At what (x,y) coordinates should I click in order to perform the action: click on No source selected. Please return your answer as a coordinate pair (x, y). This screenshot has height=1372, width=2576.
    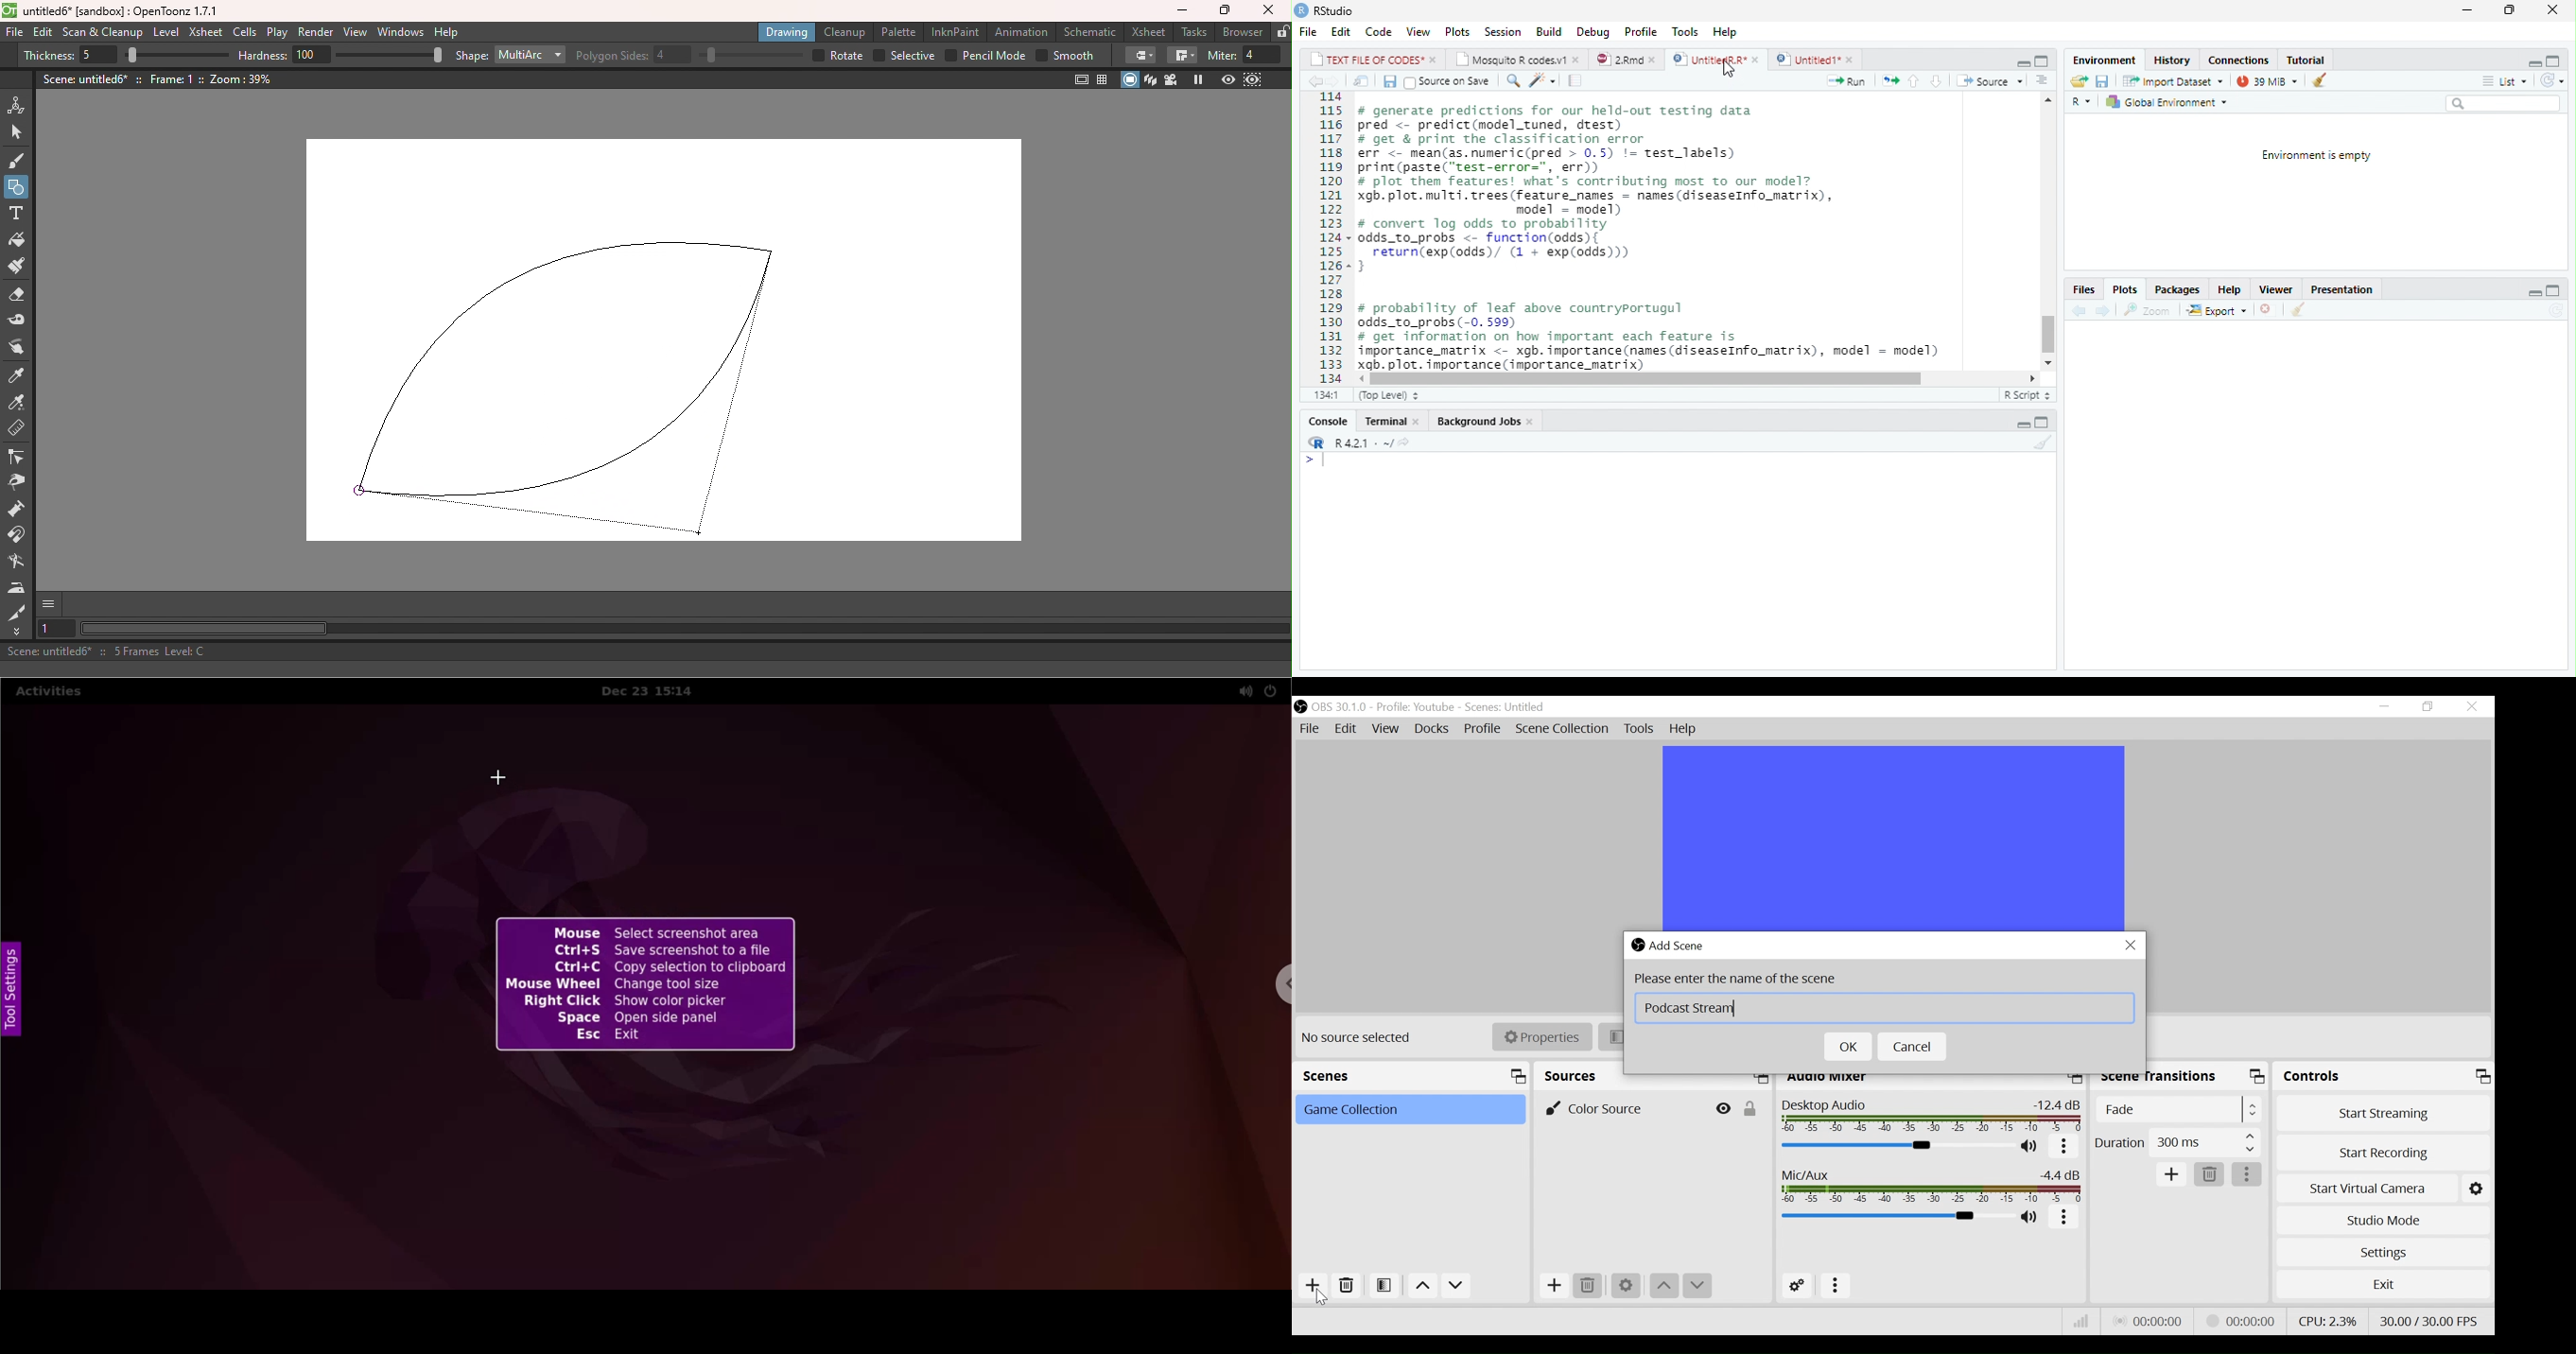
    Looking at the image, I should click on (1360, 1037).